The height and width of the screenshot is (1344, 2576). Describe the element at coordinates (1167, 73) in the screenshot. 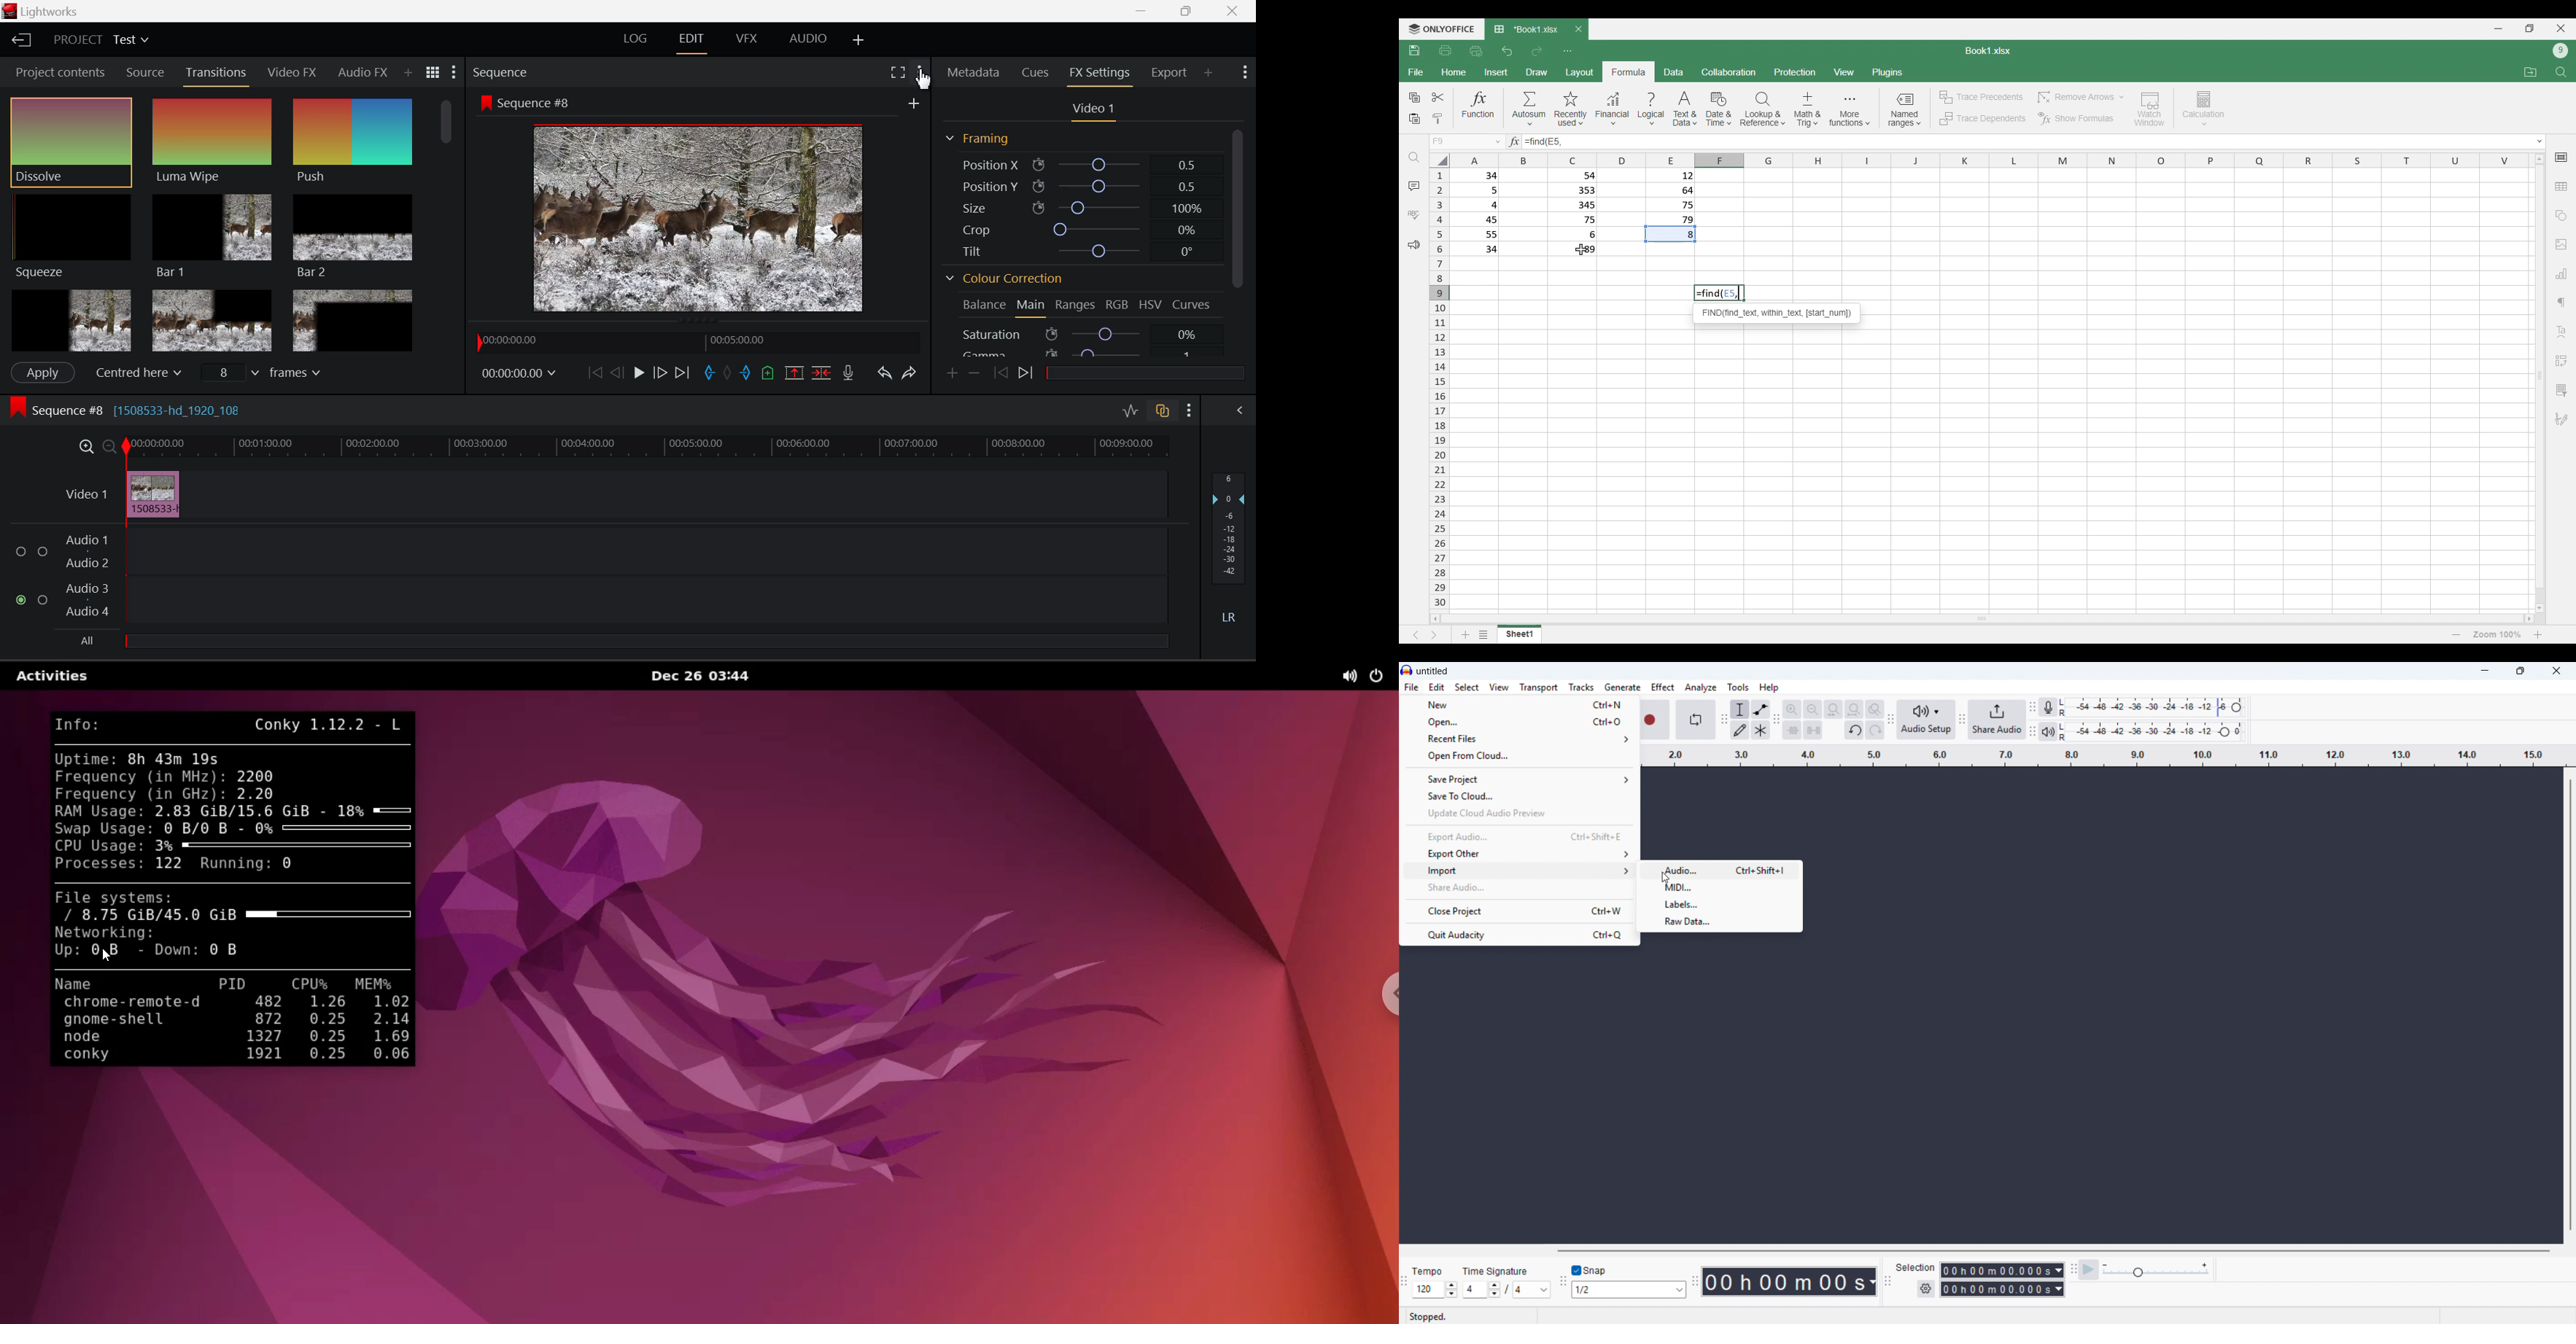

I see `Export` at that location.